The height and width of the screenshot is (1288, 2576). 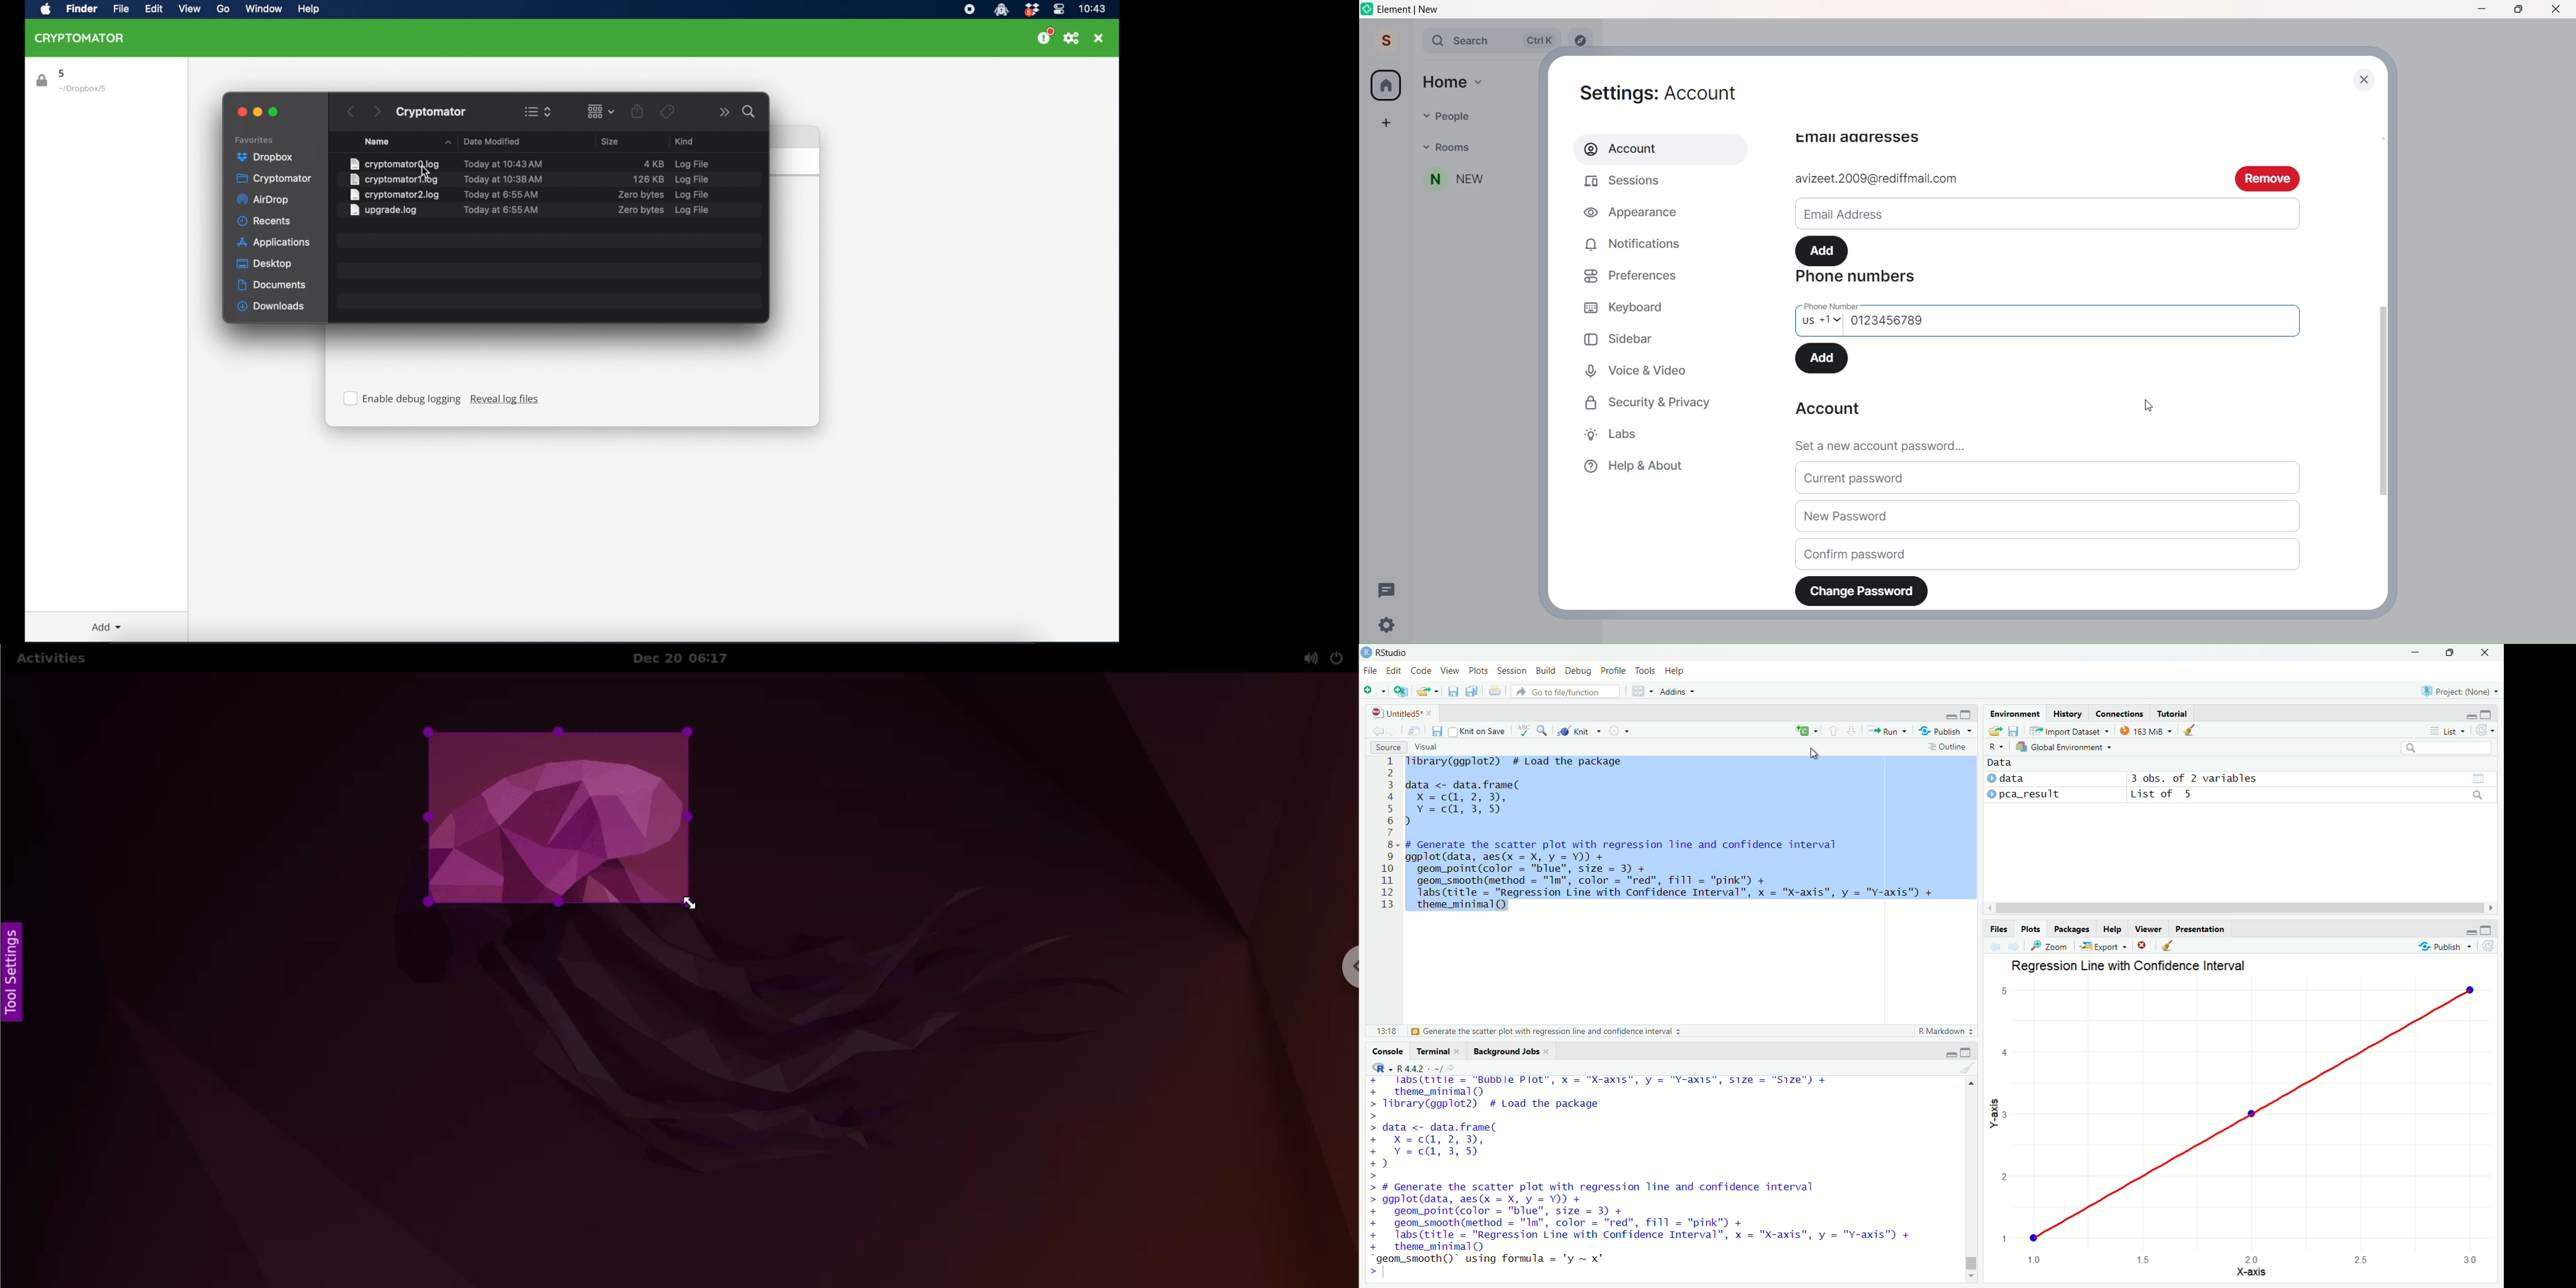 I want to click on minimize, so click(x=1951, y=716).